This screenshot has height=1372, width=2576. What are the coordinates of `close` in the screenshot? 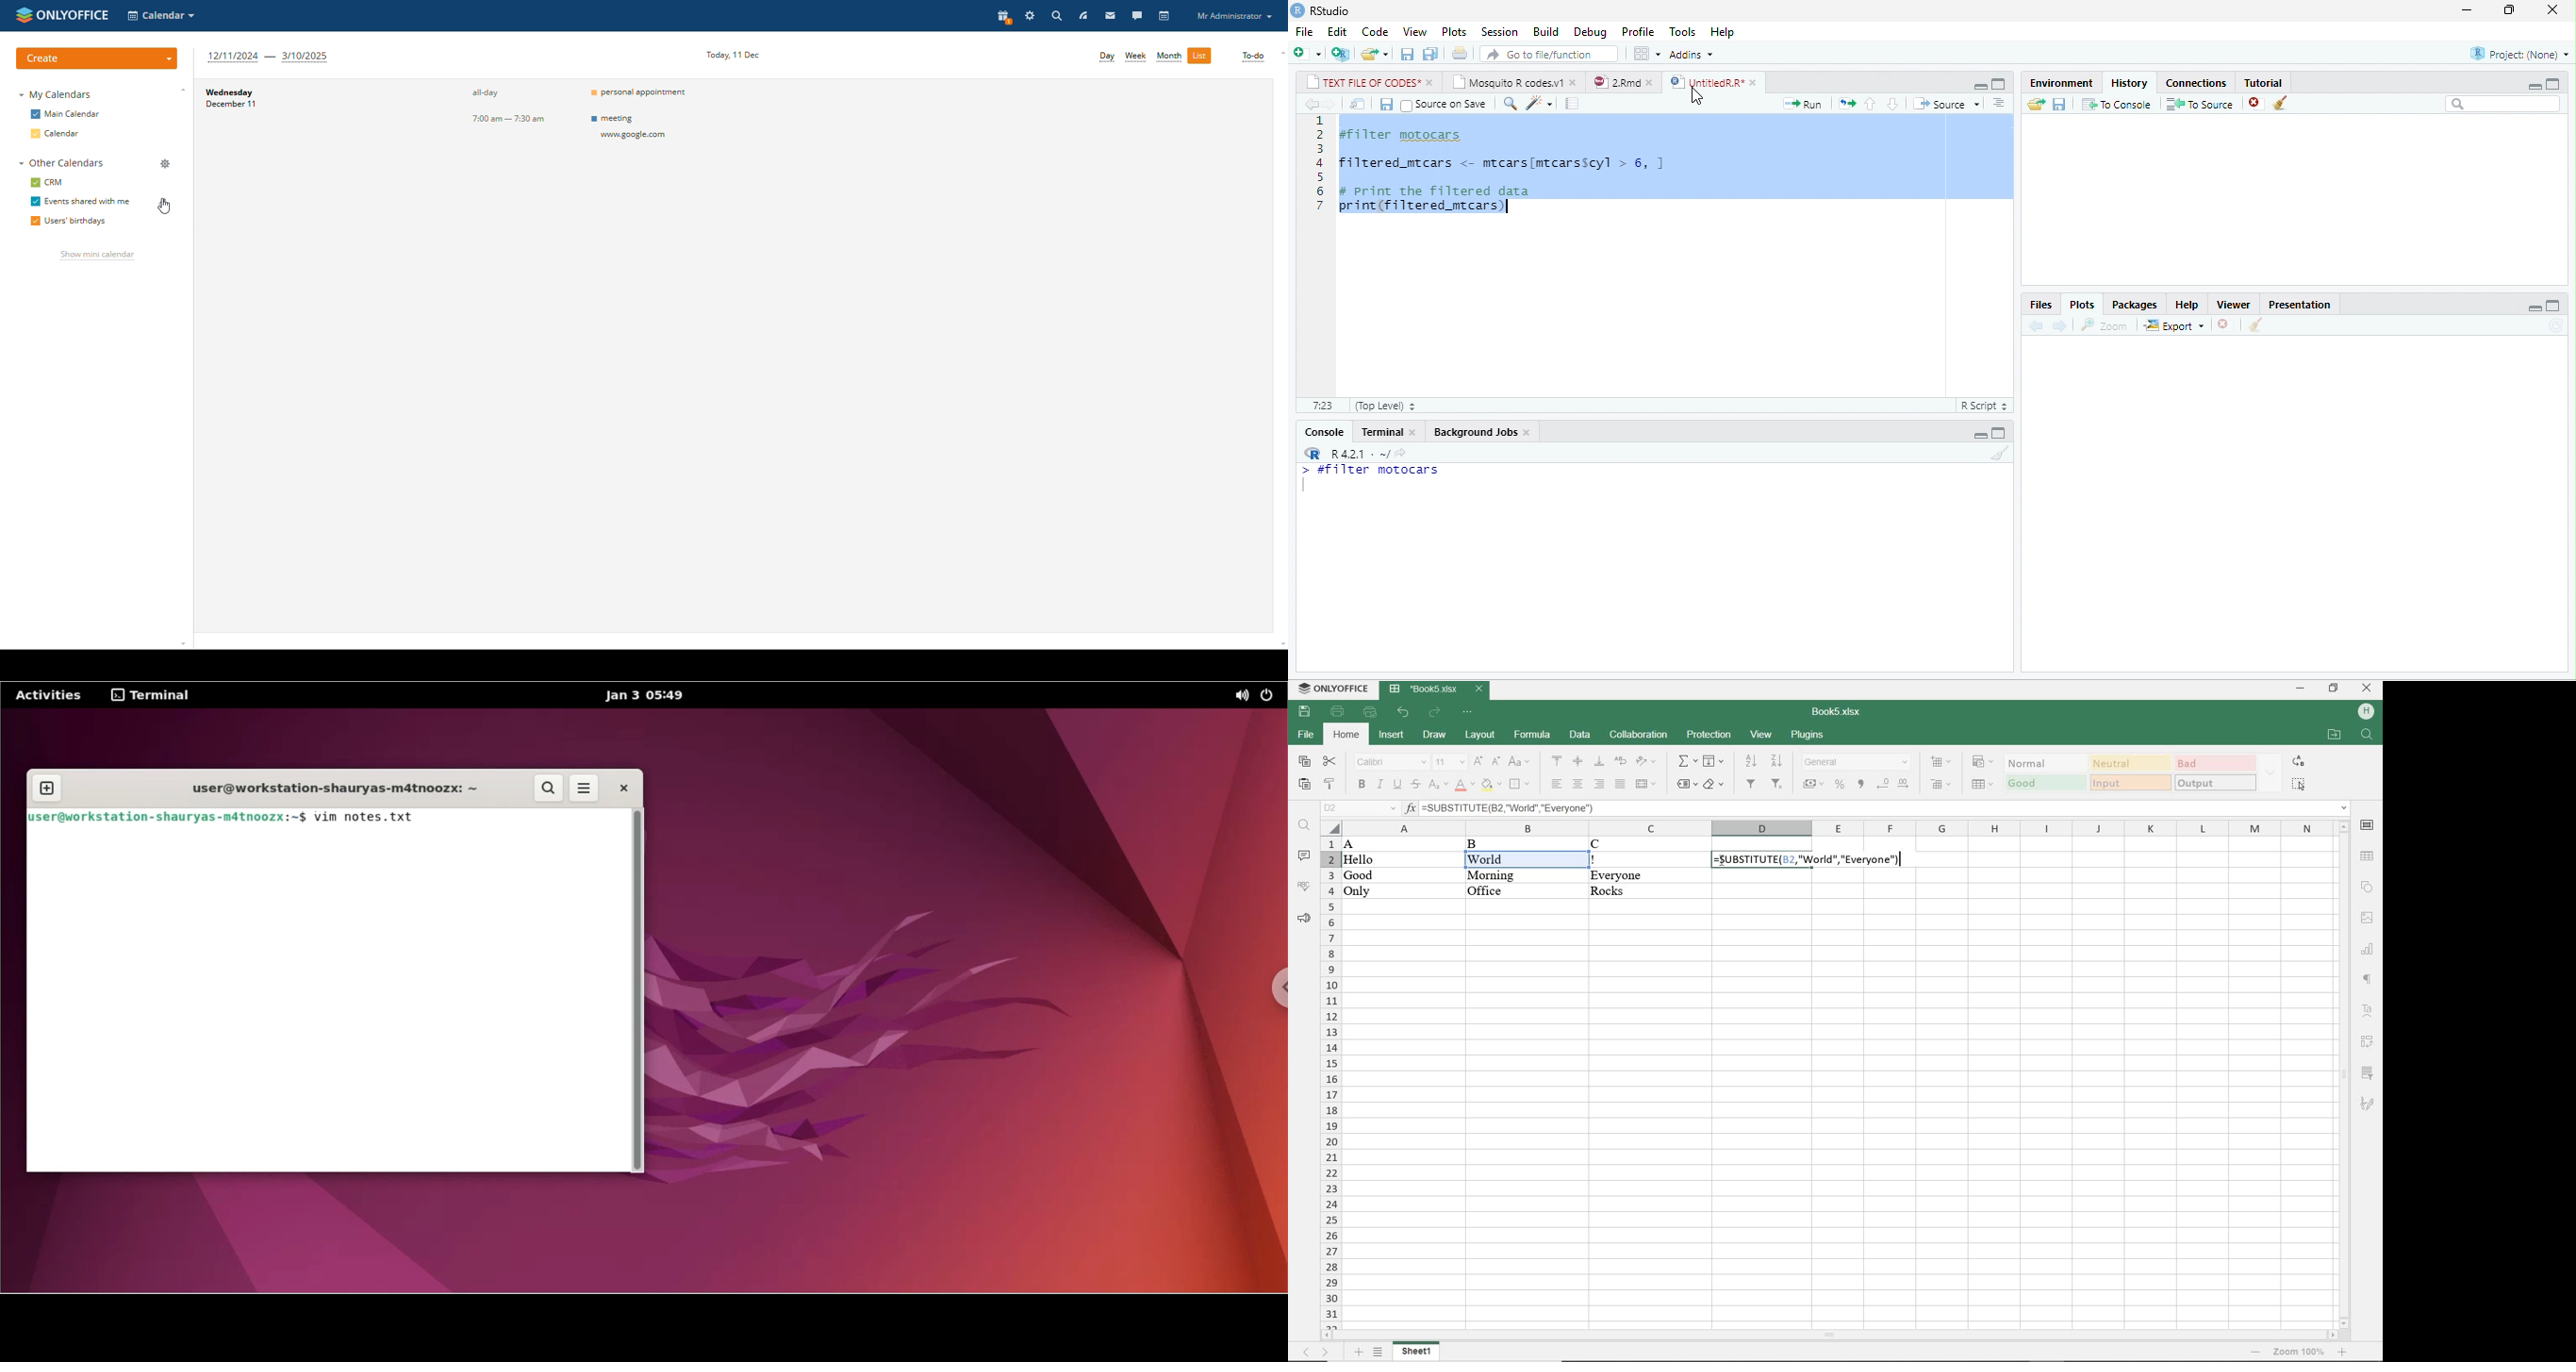 It's located at (623, 788).